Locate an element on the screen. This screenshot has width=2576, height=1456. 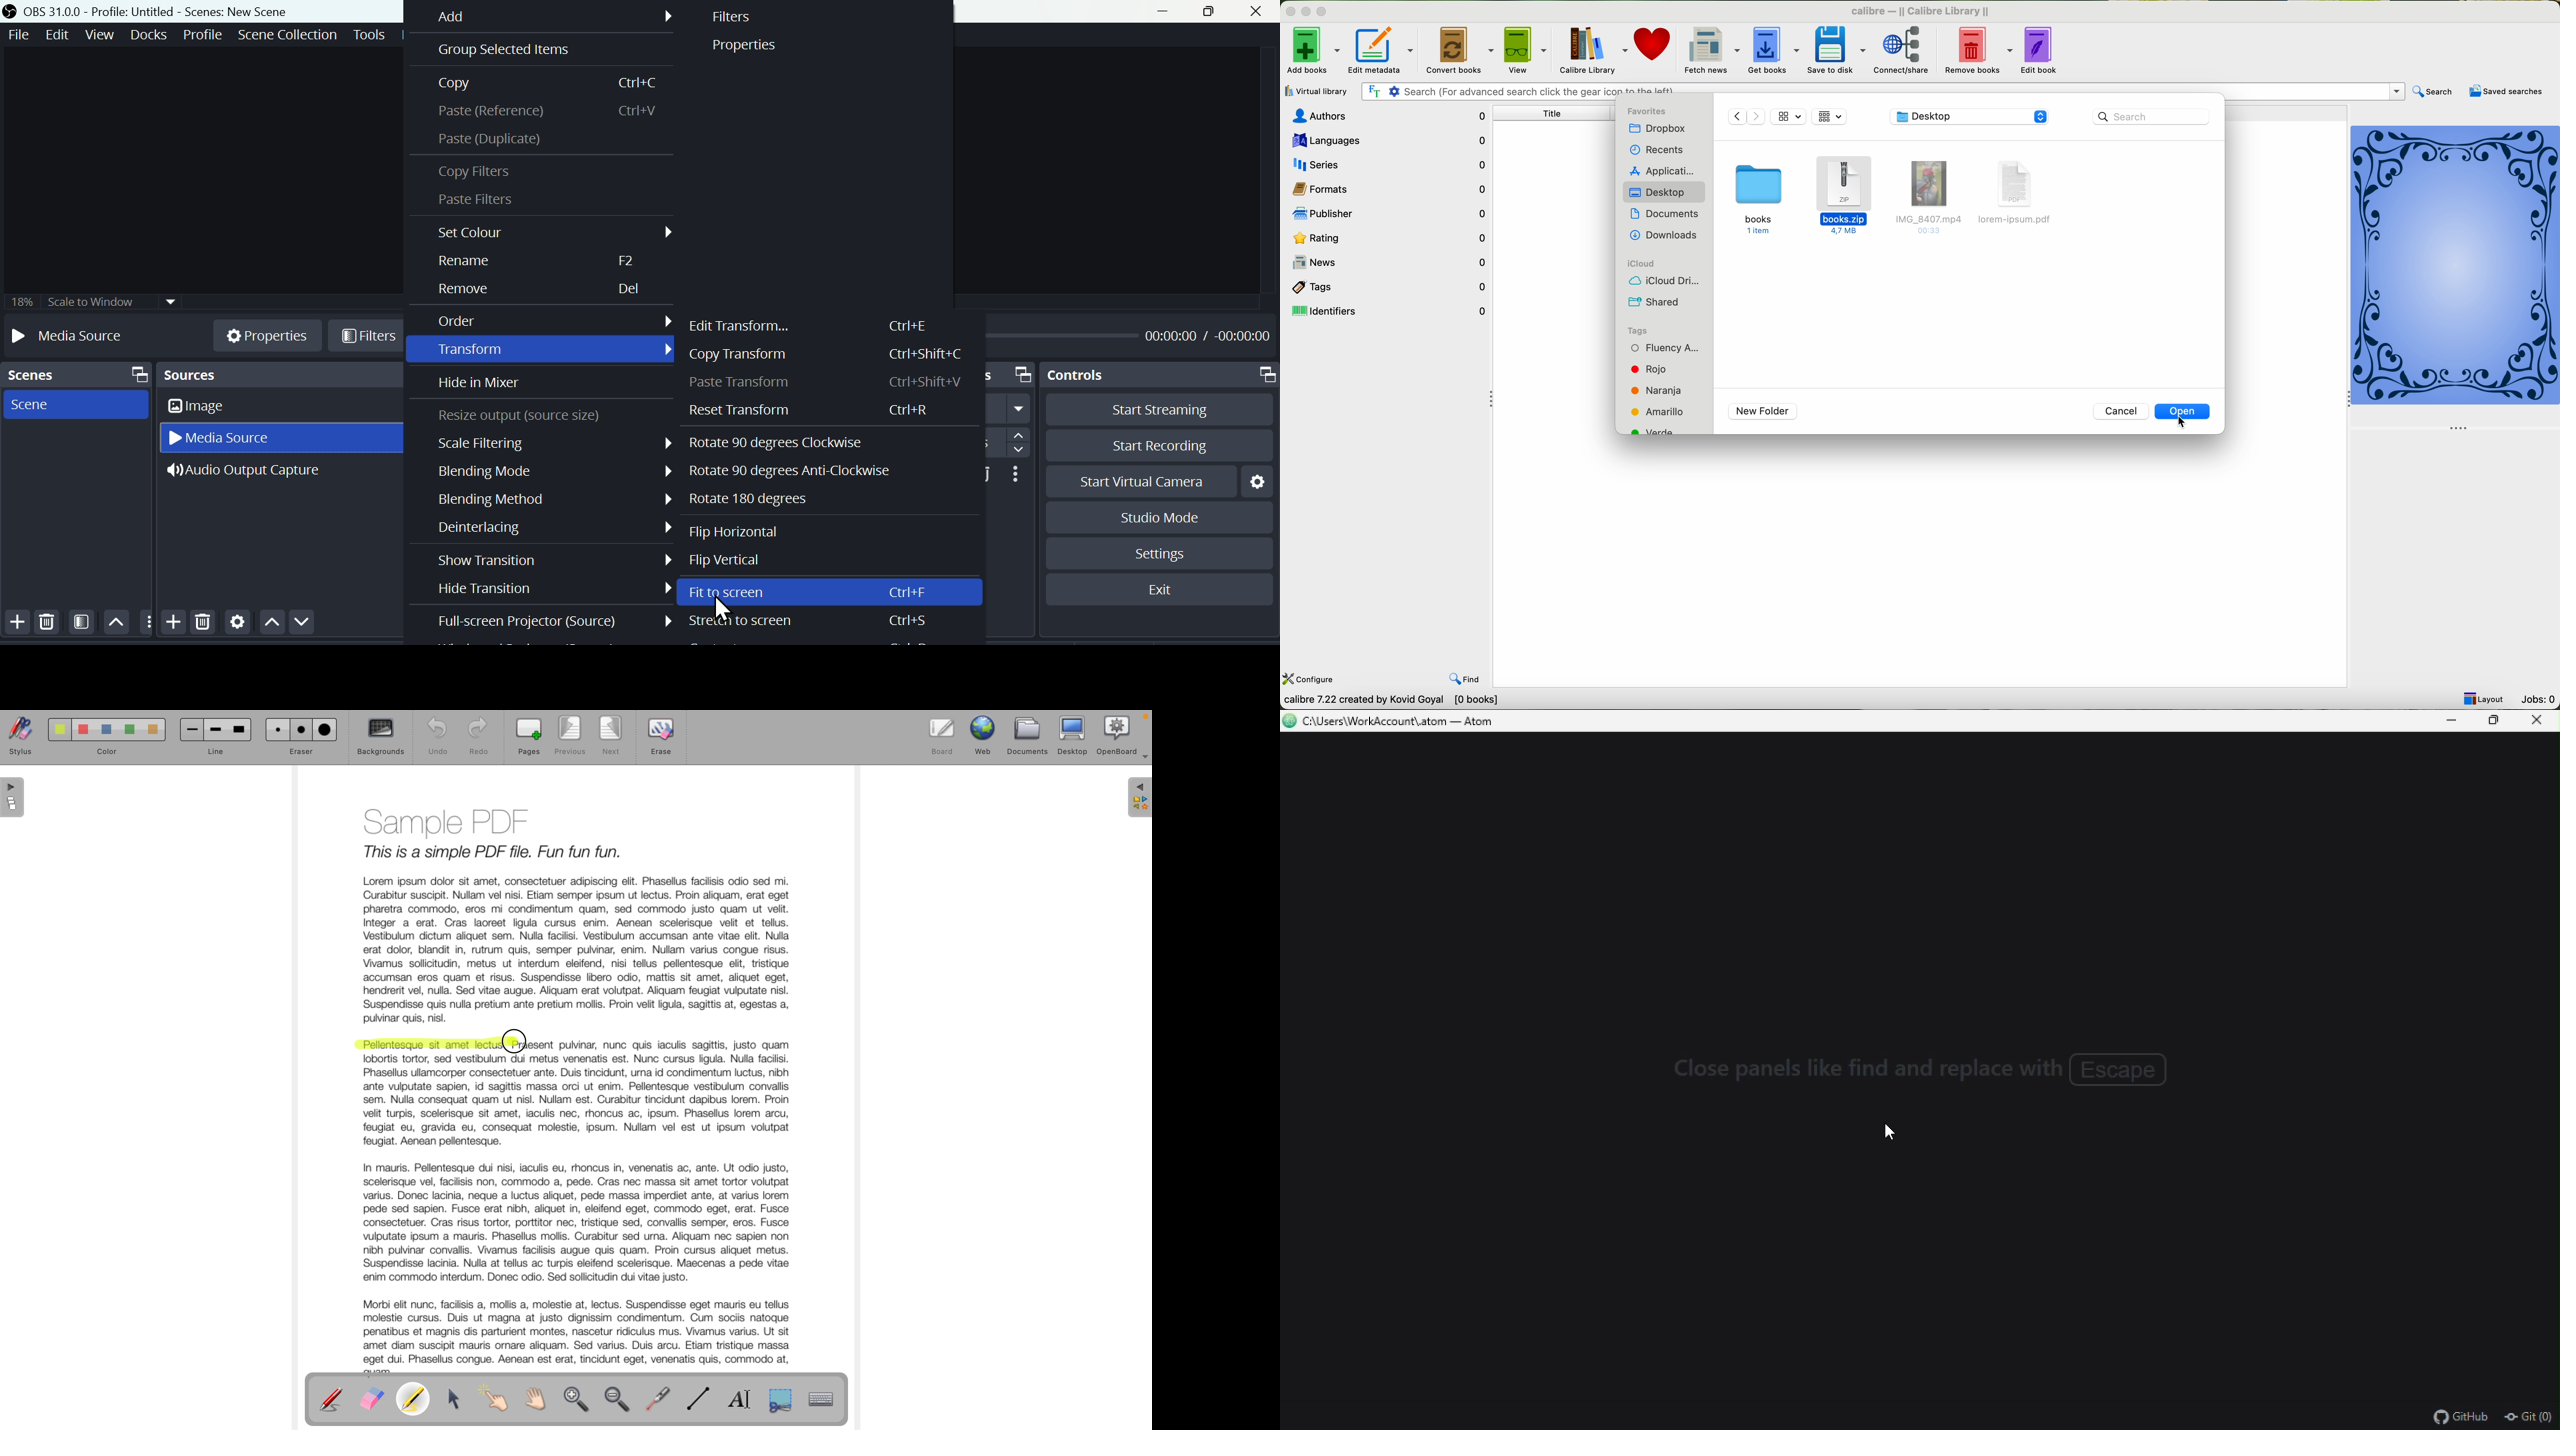
Copy transform is located at coordinates (834, 352).